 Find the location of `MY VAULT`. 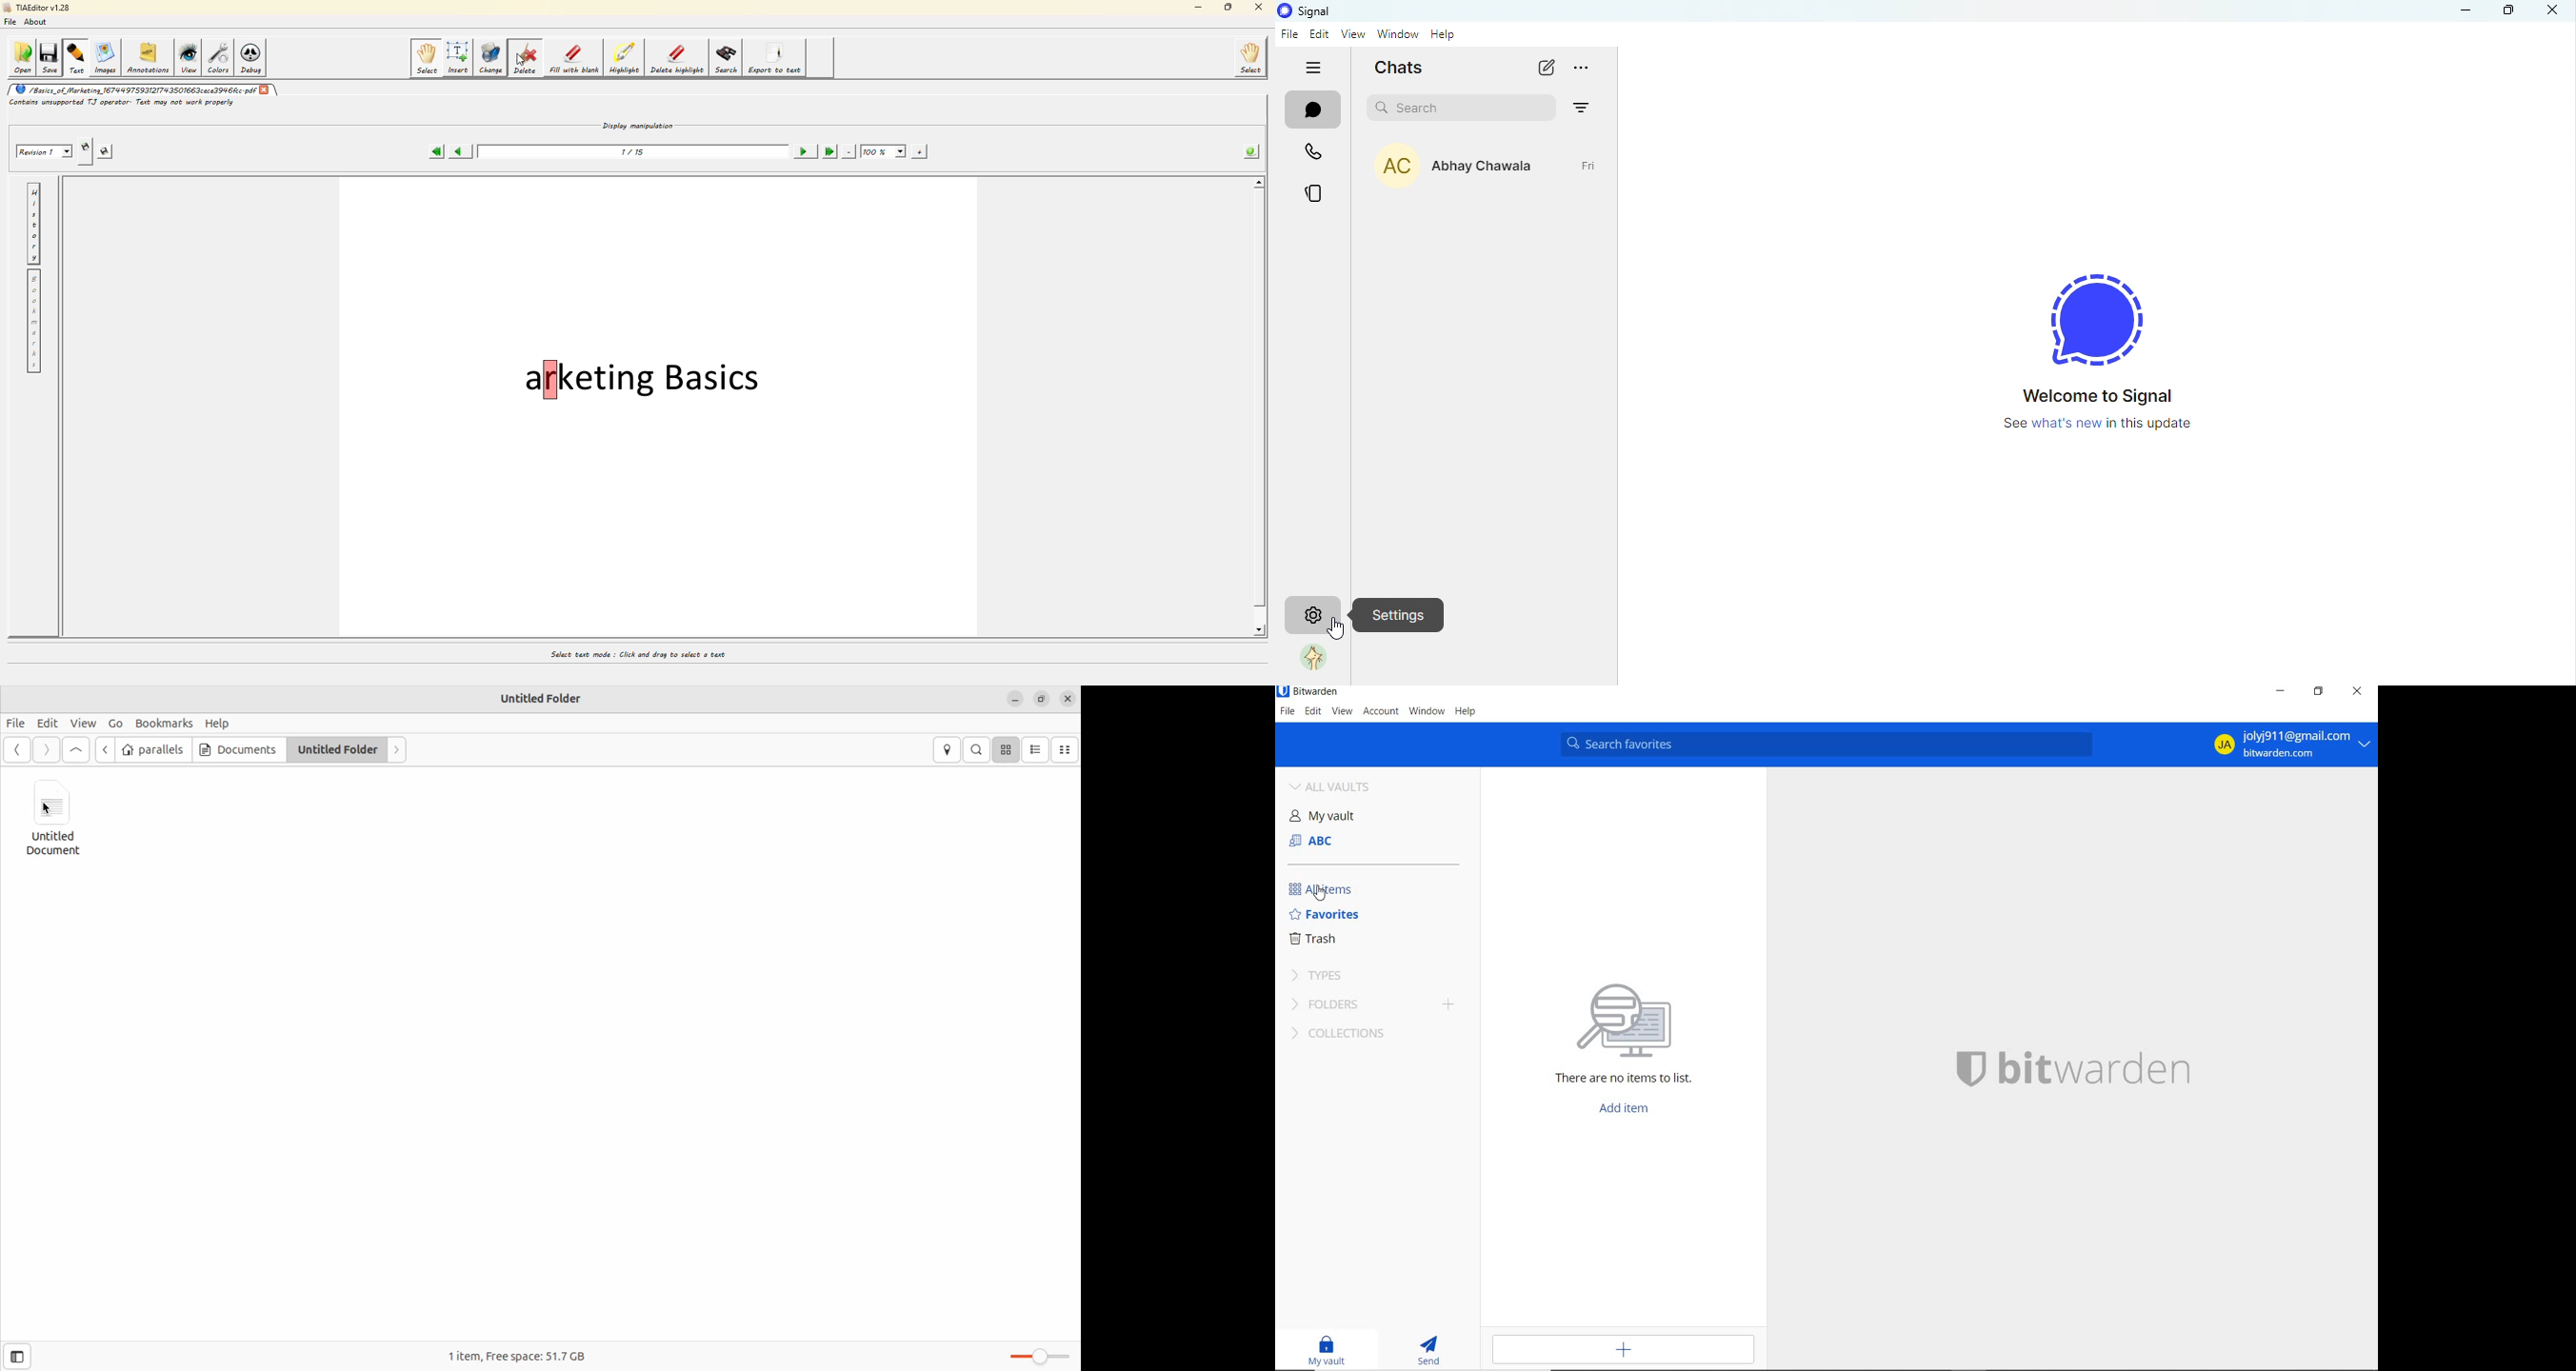

MY VAULT is located at coordinates (1329, 1351).